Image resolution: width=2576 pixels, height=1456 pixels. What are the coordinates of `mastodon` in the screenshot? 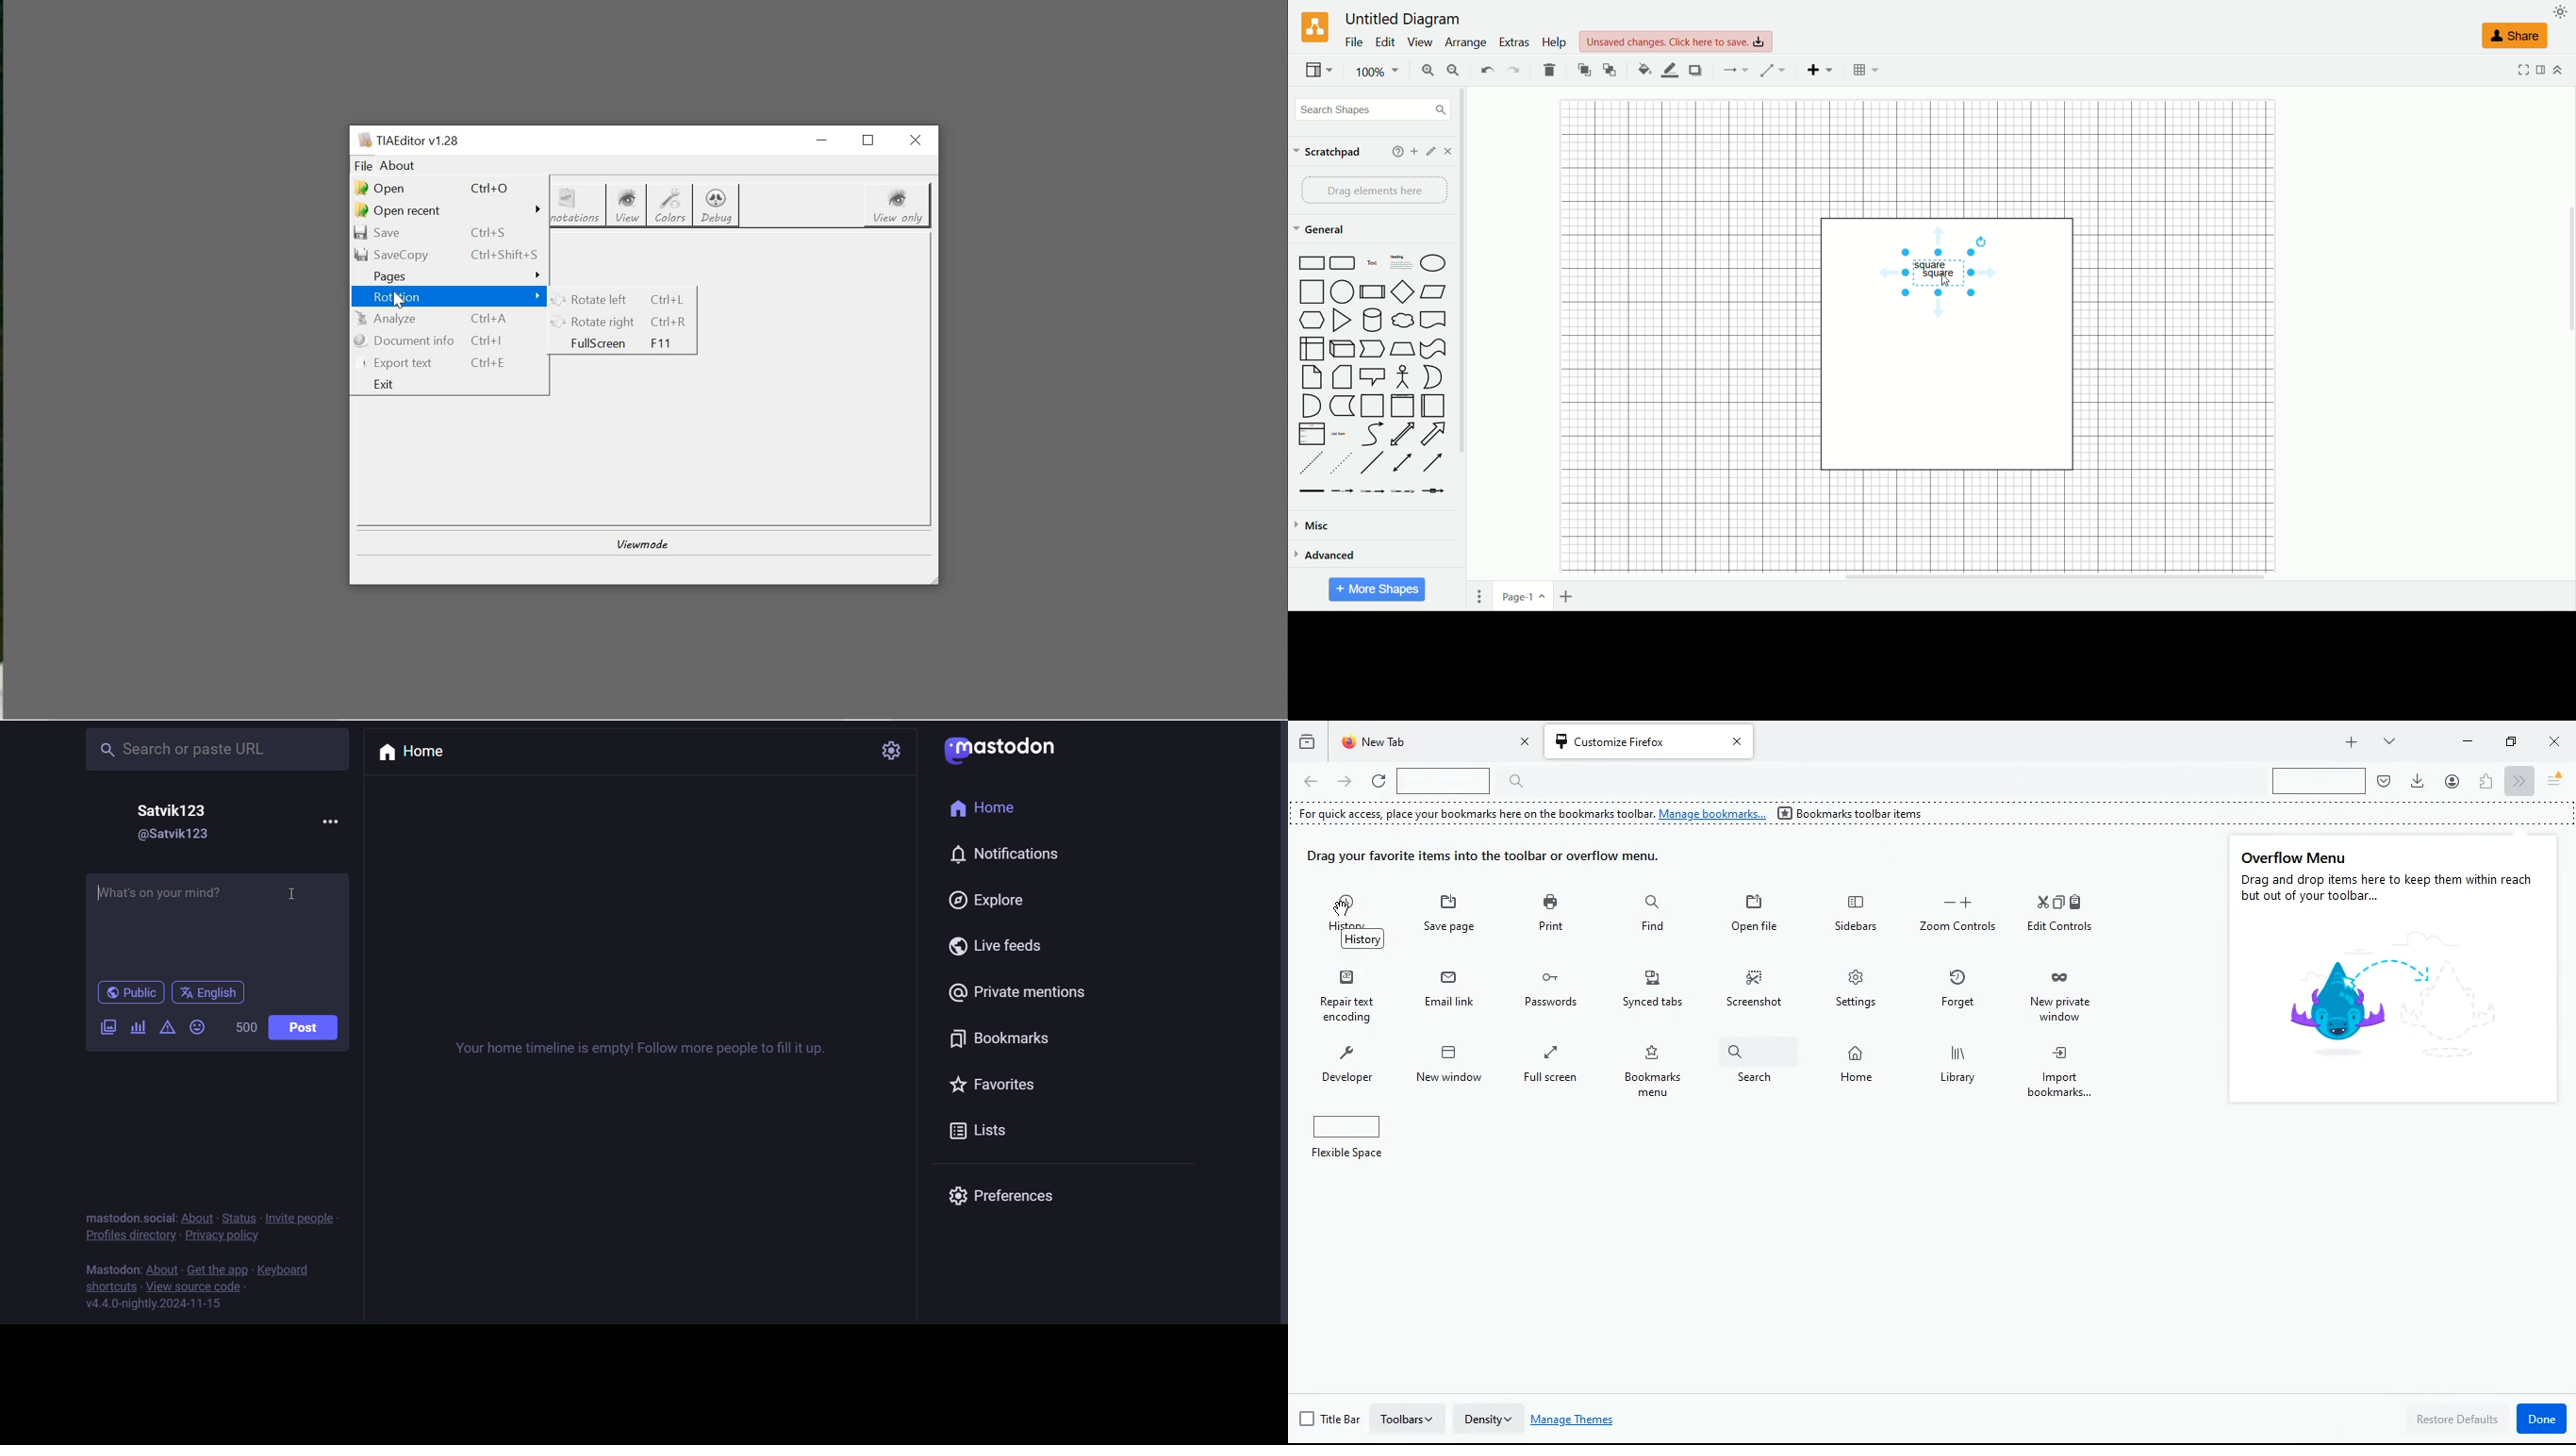 It's located at (1004, 747).